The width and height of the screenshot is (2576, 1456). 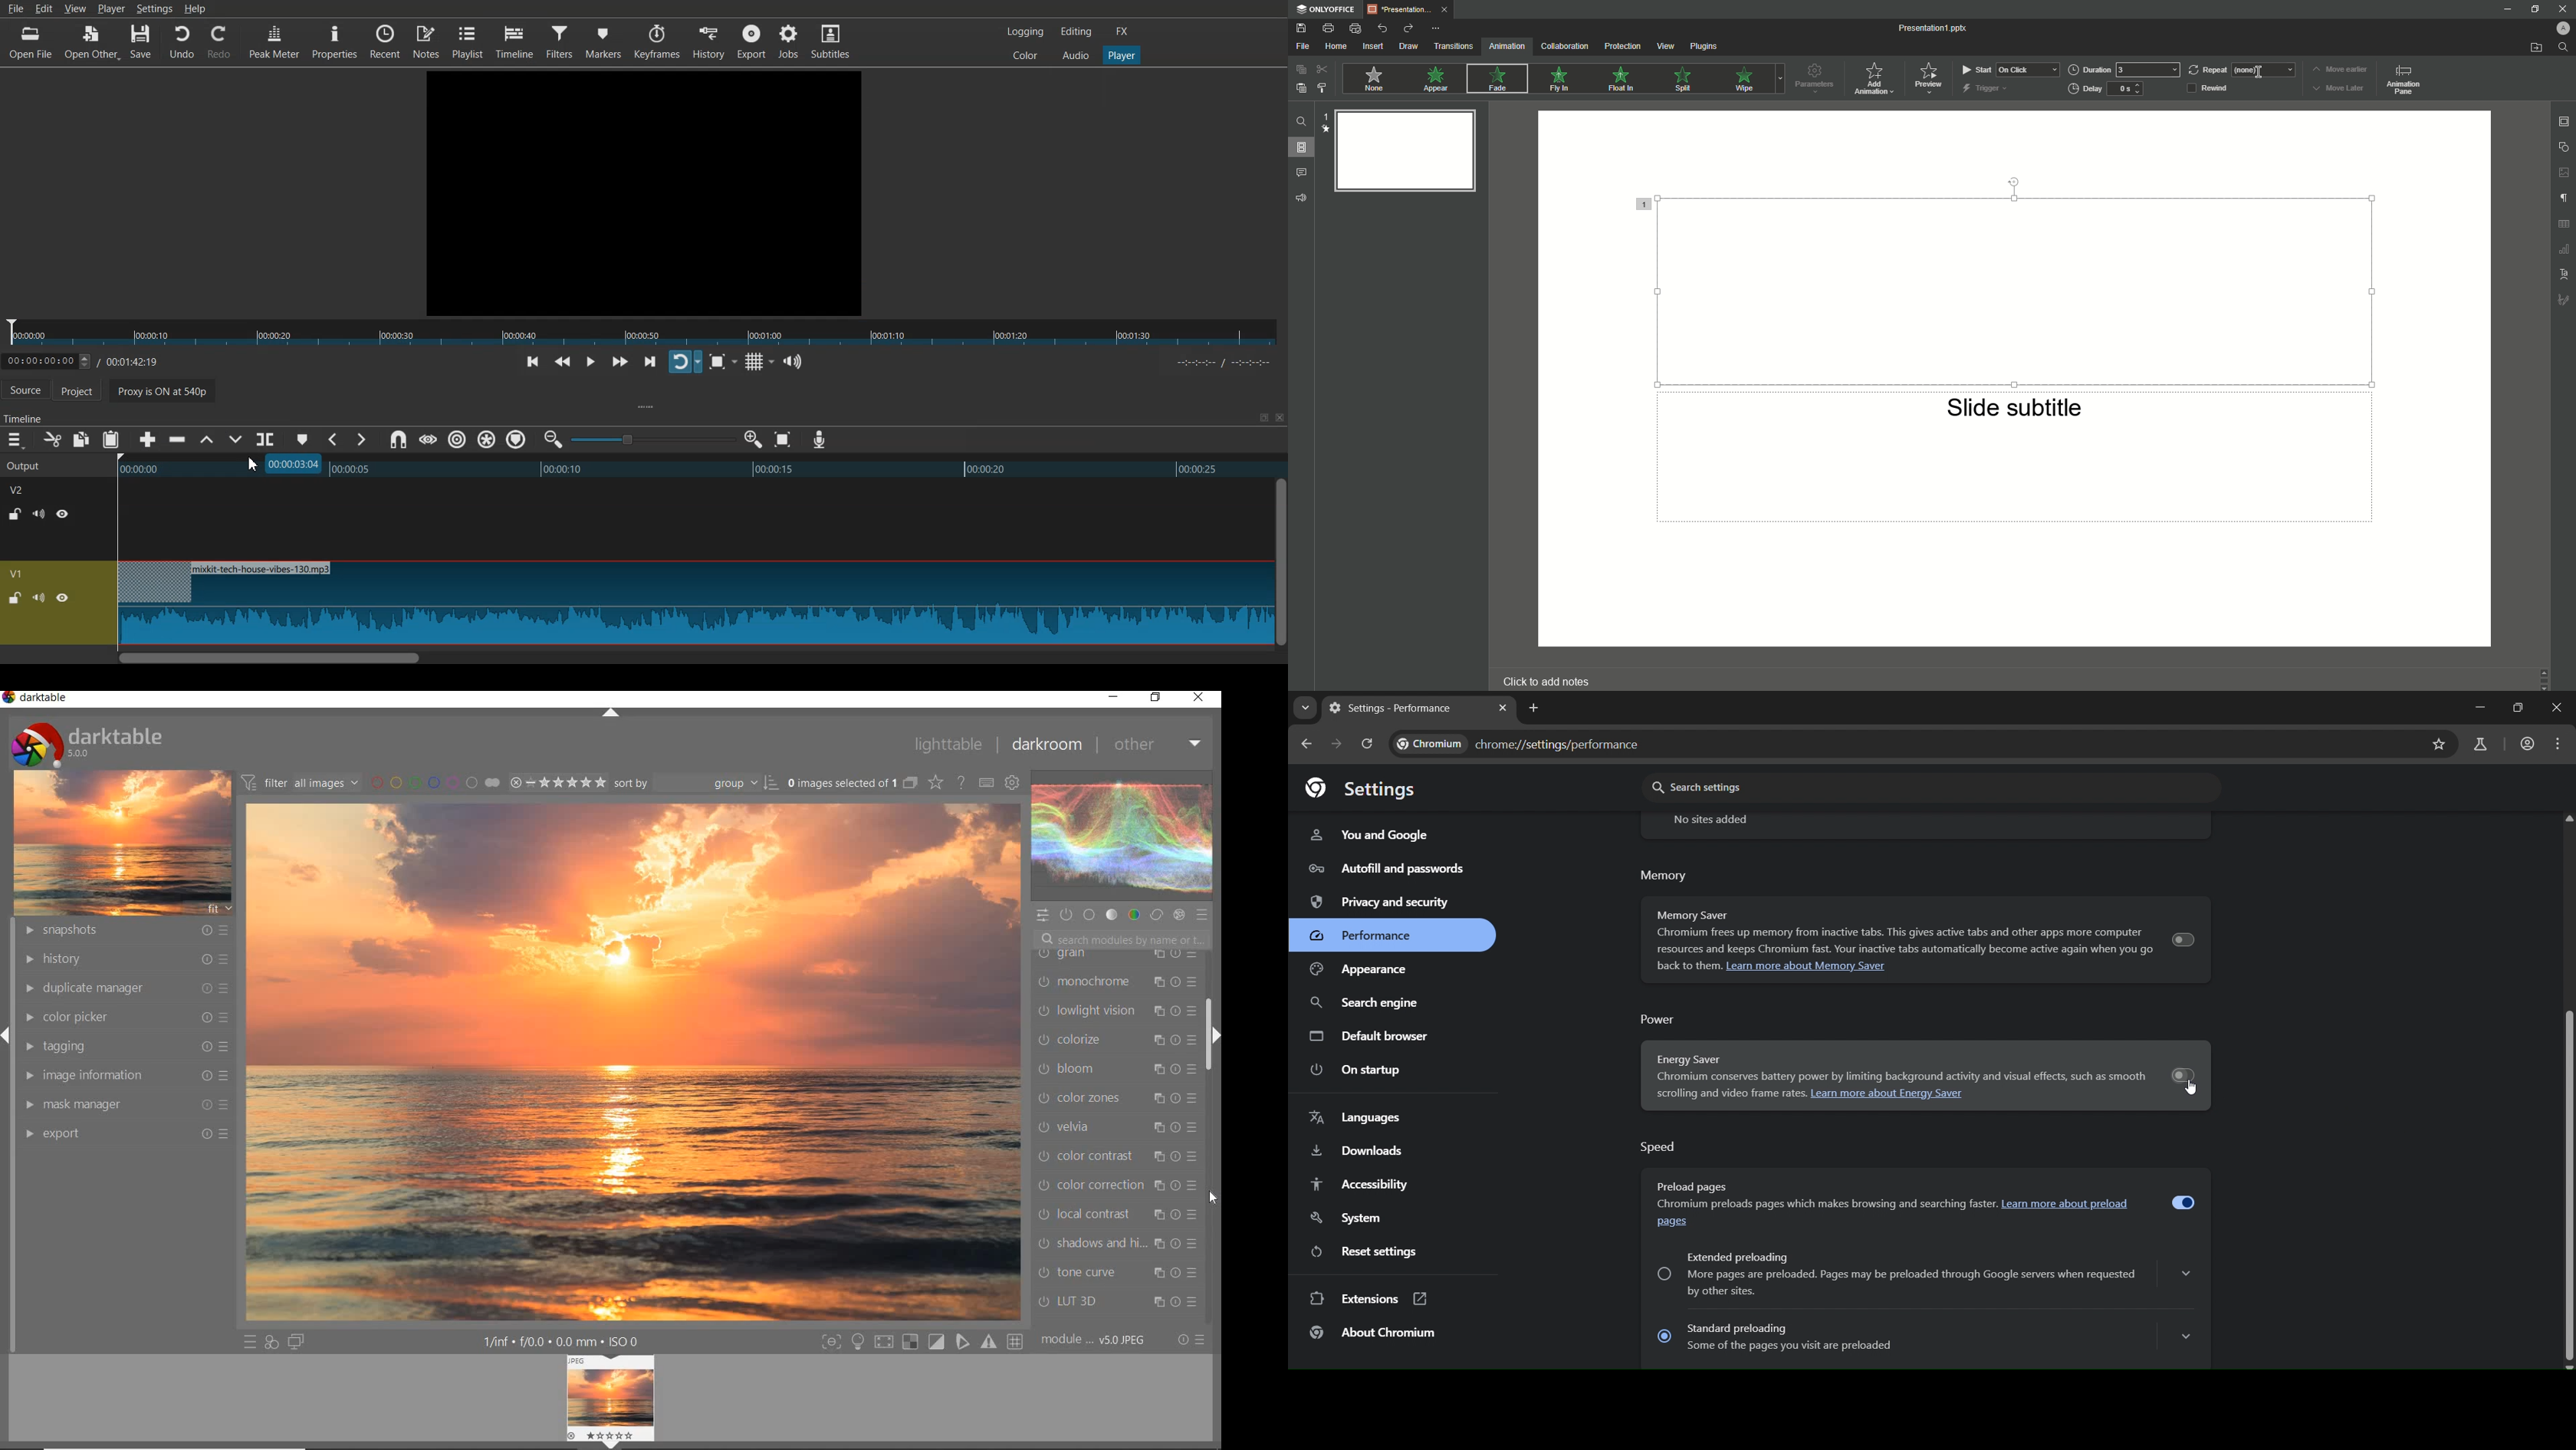 What do you see at coordinates (1381, 28) in the screenshot?
I see `Undo` at bounding box center [1381, 28].